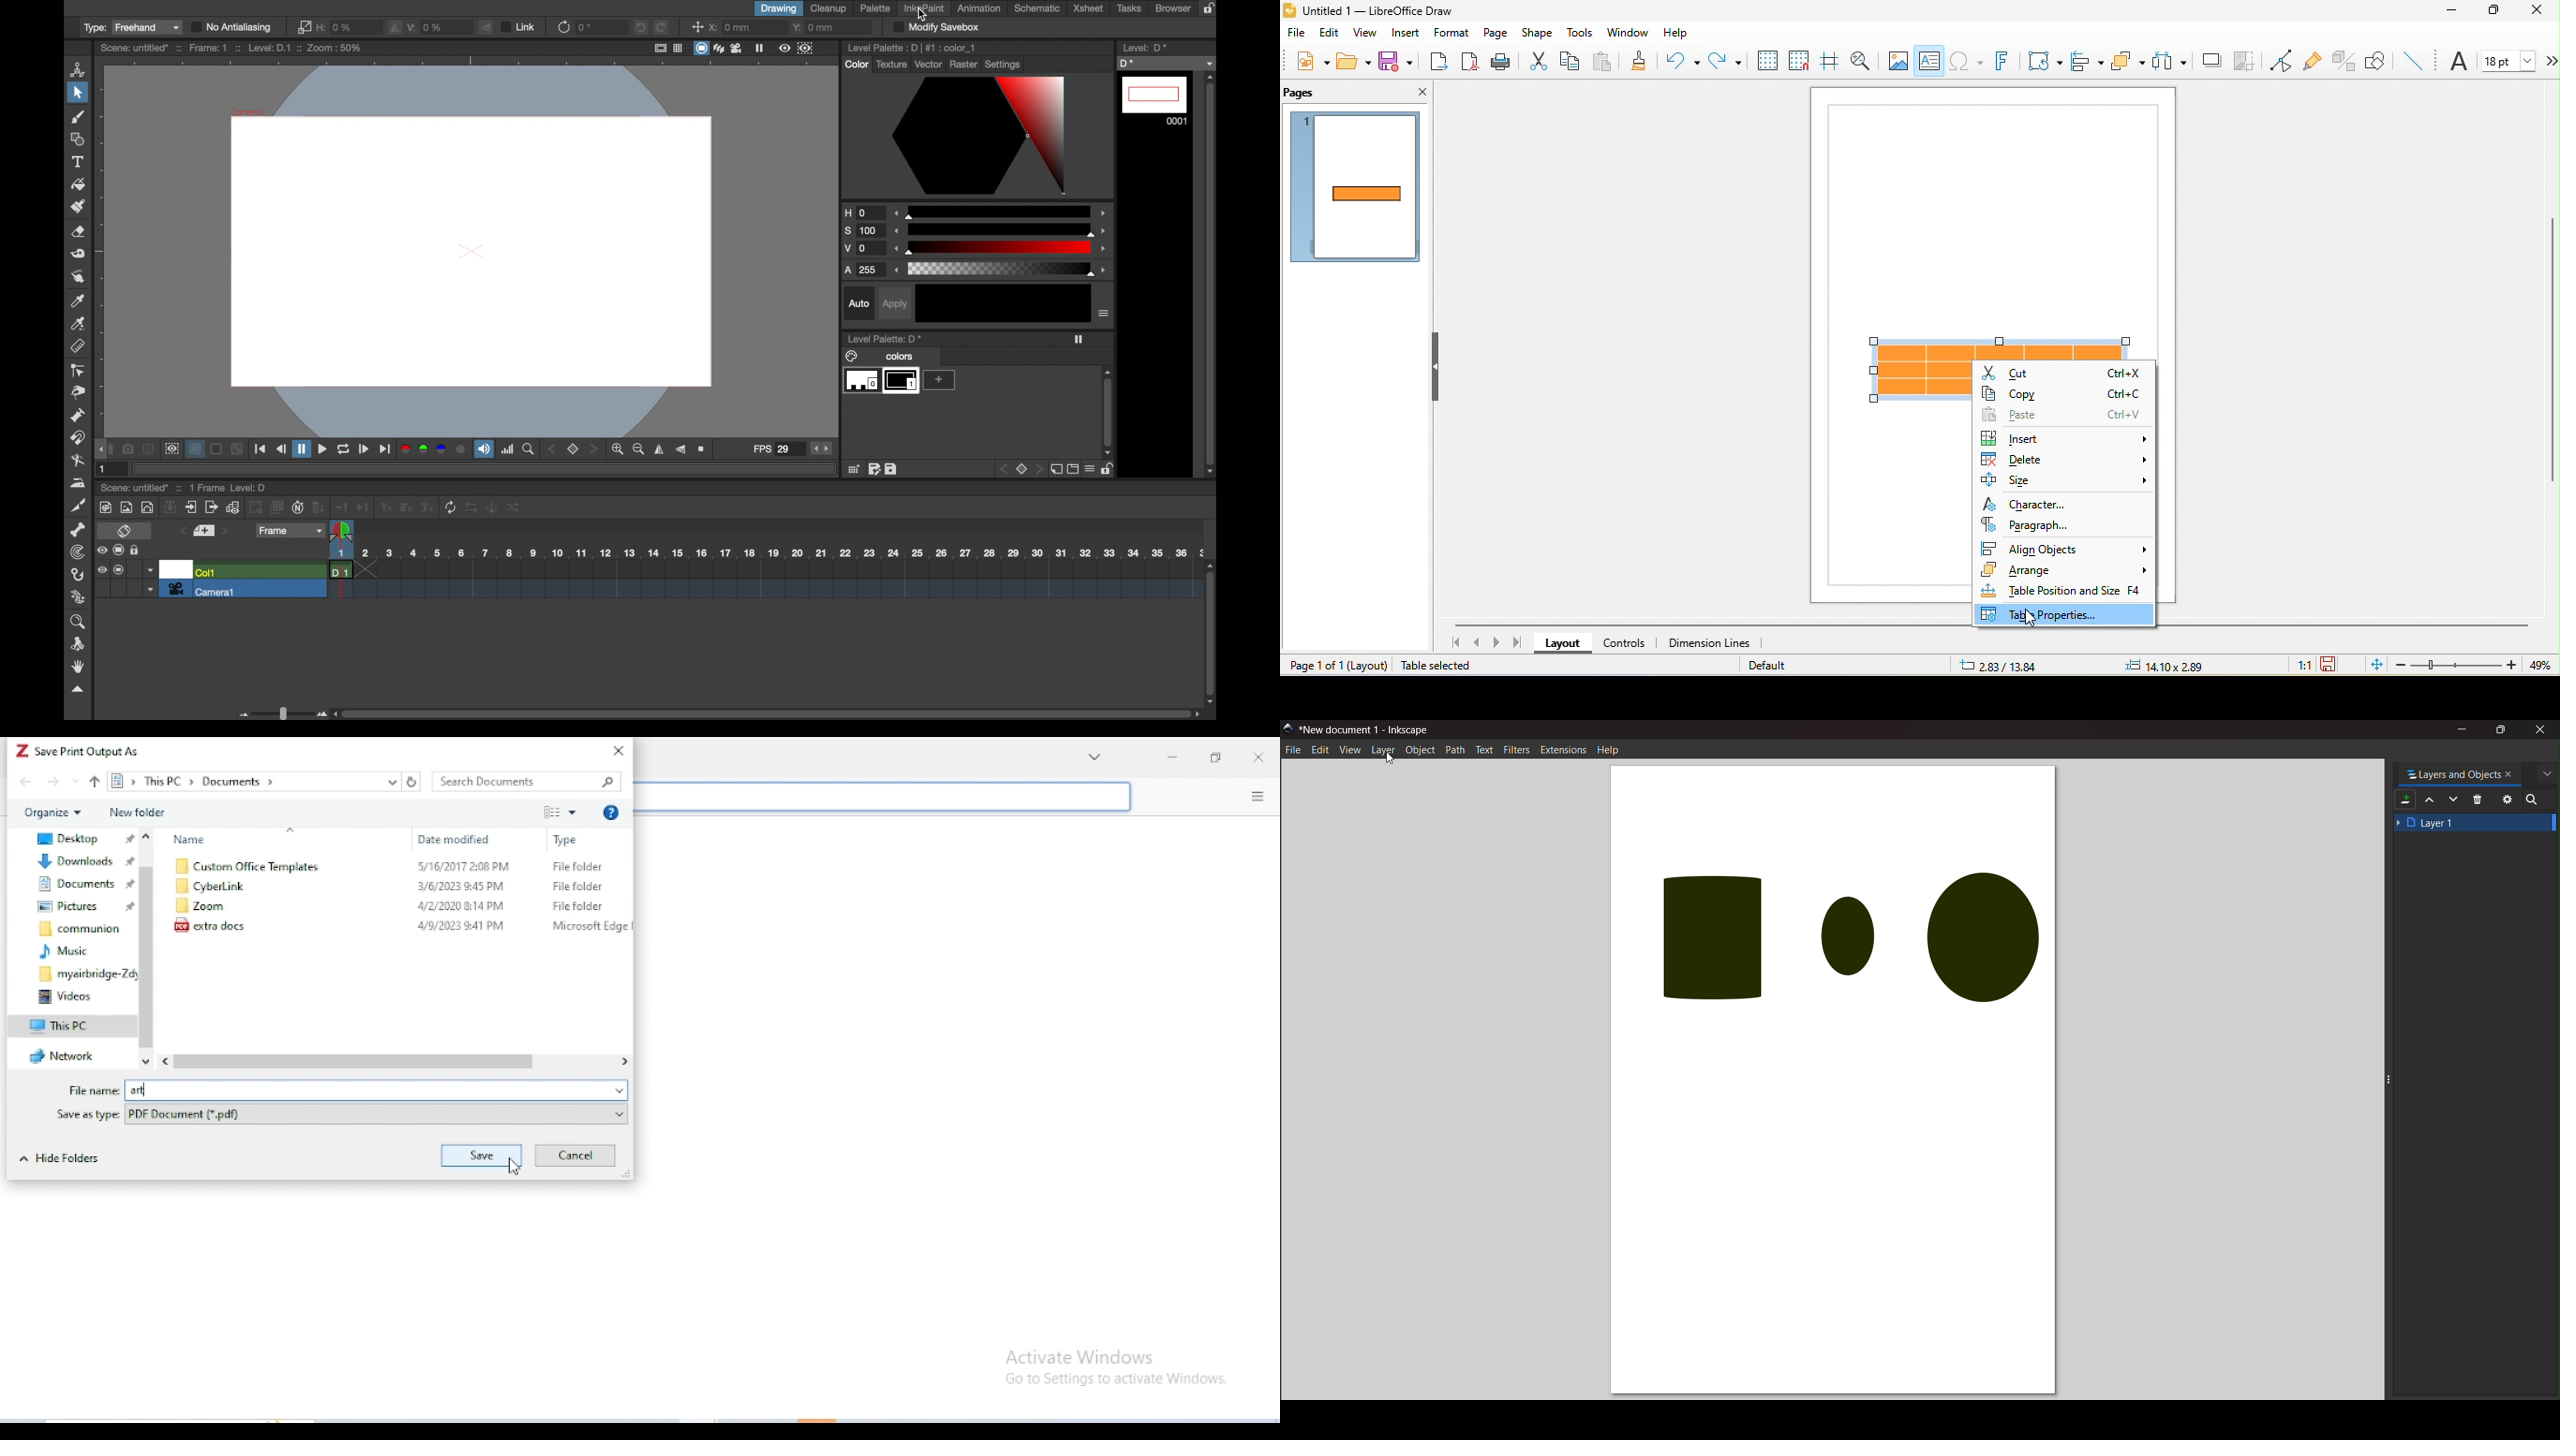 The height and width of the screenshot is (1456, 2576). What do you see at coordinates (2430, 800) in the screenshot?
I see `mask up` at bounding box center [2430, 800].